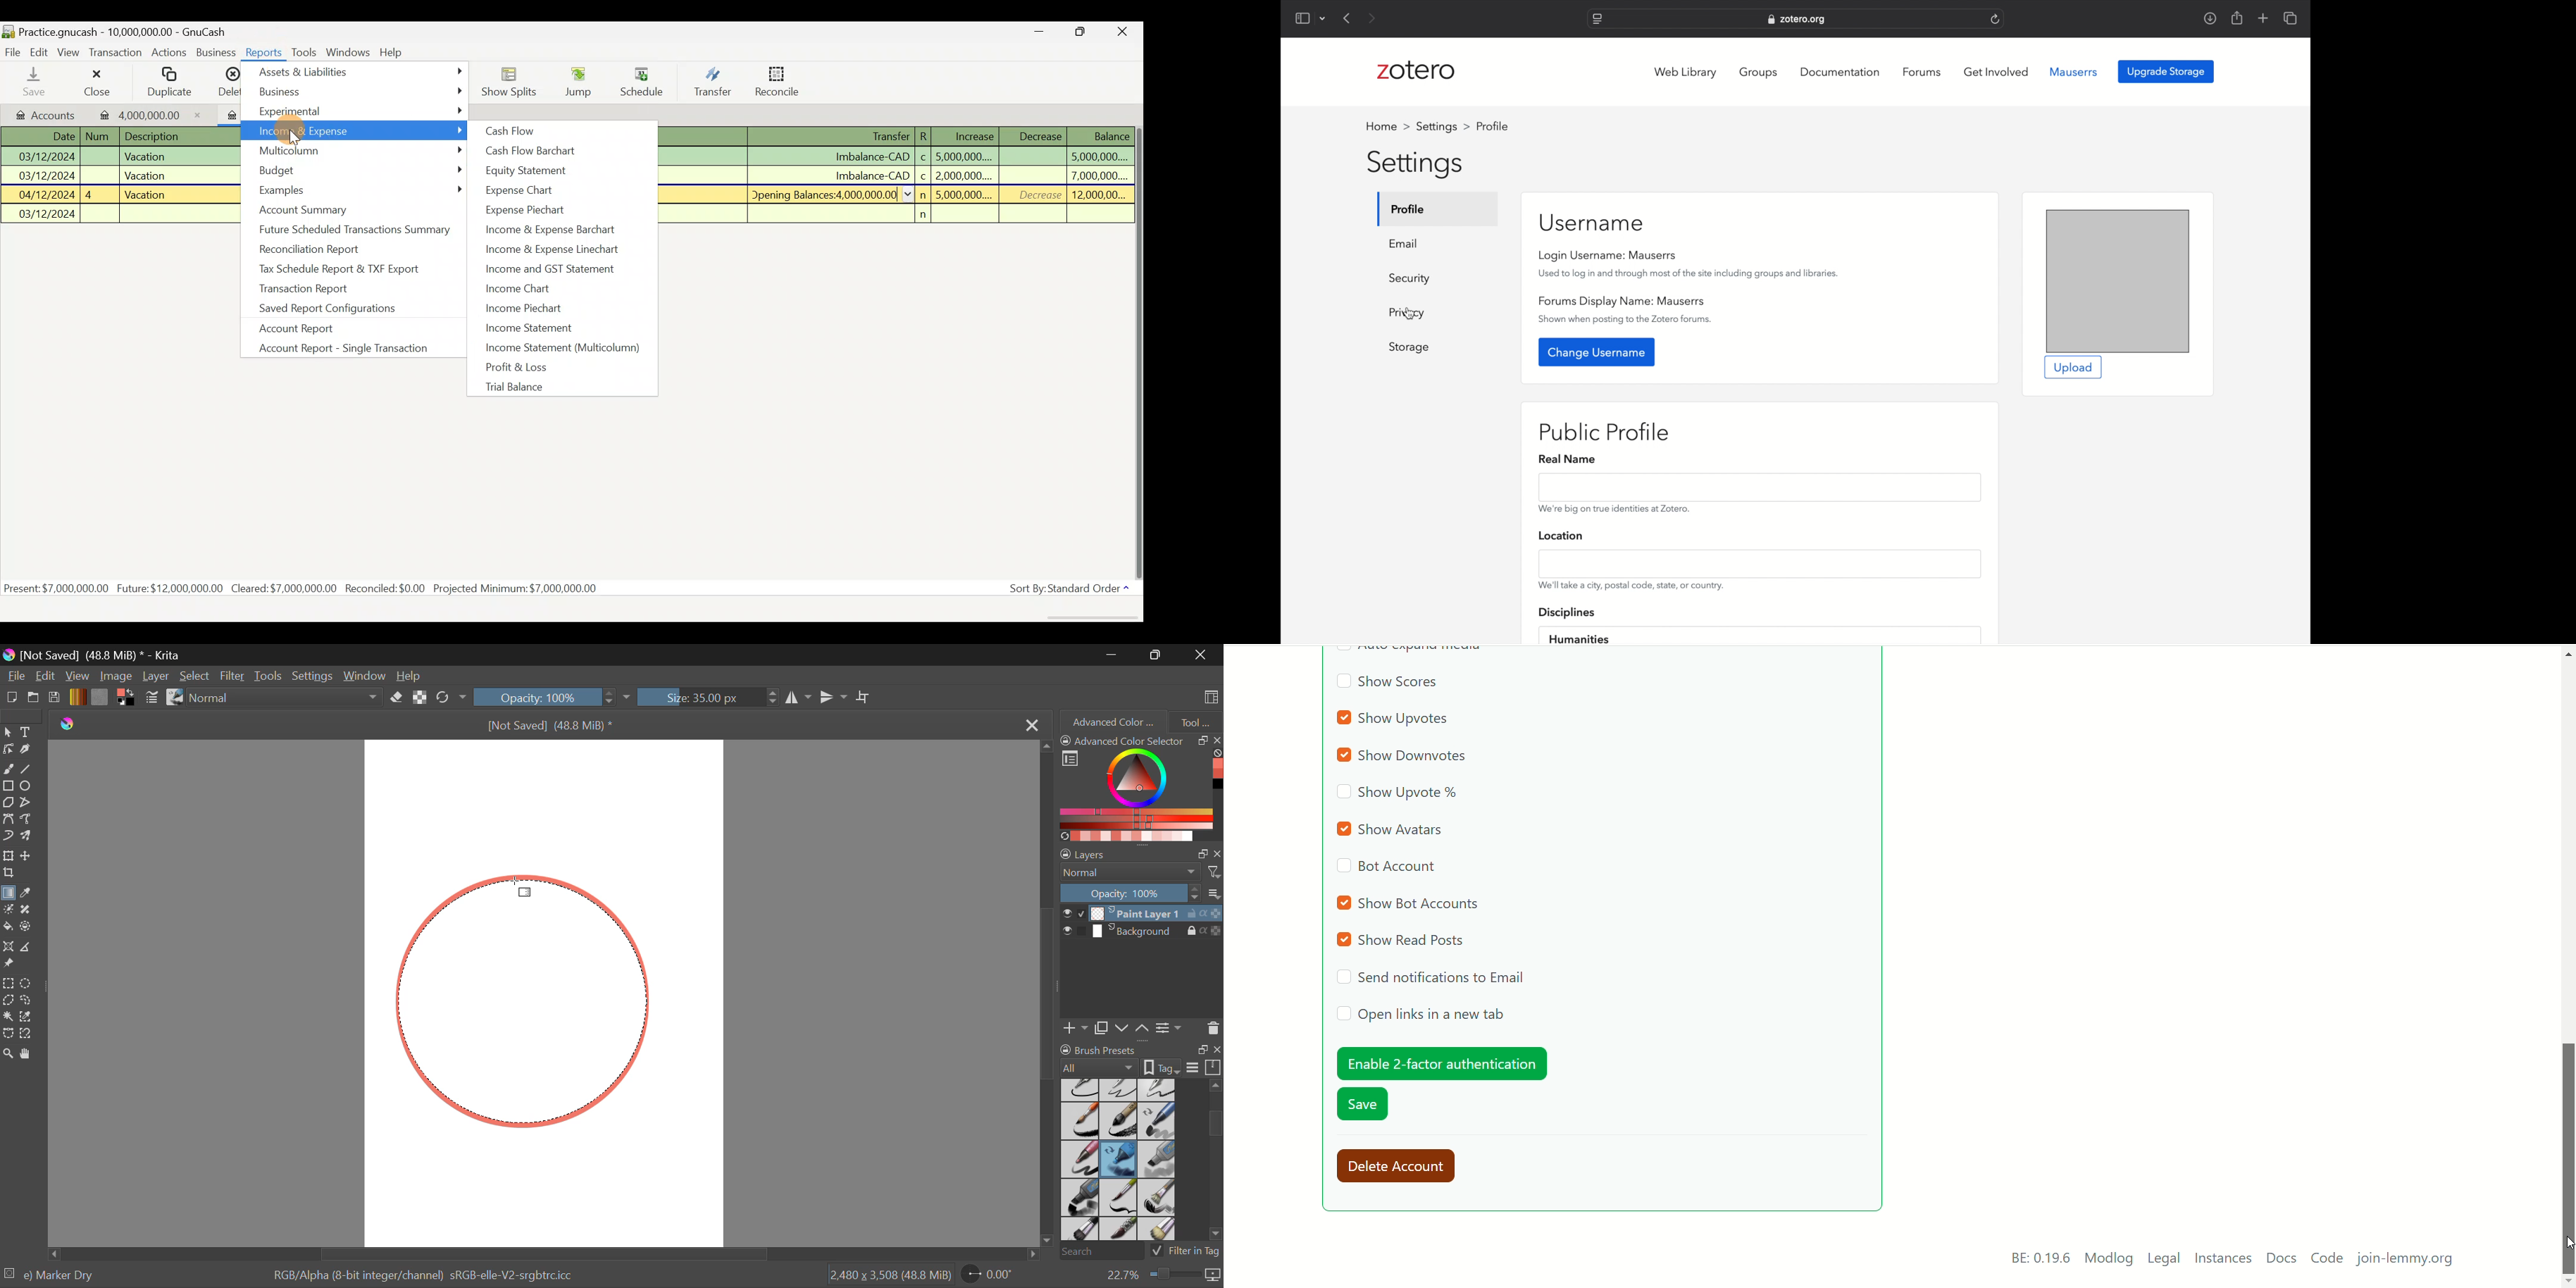 This screenshot has height=1288, width=2576. Describe the element at coordinates (28, 1053) in the screenshot. I see `Pan Tool` at that location.